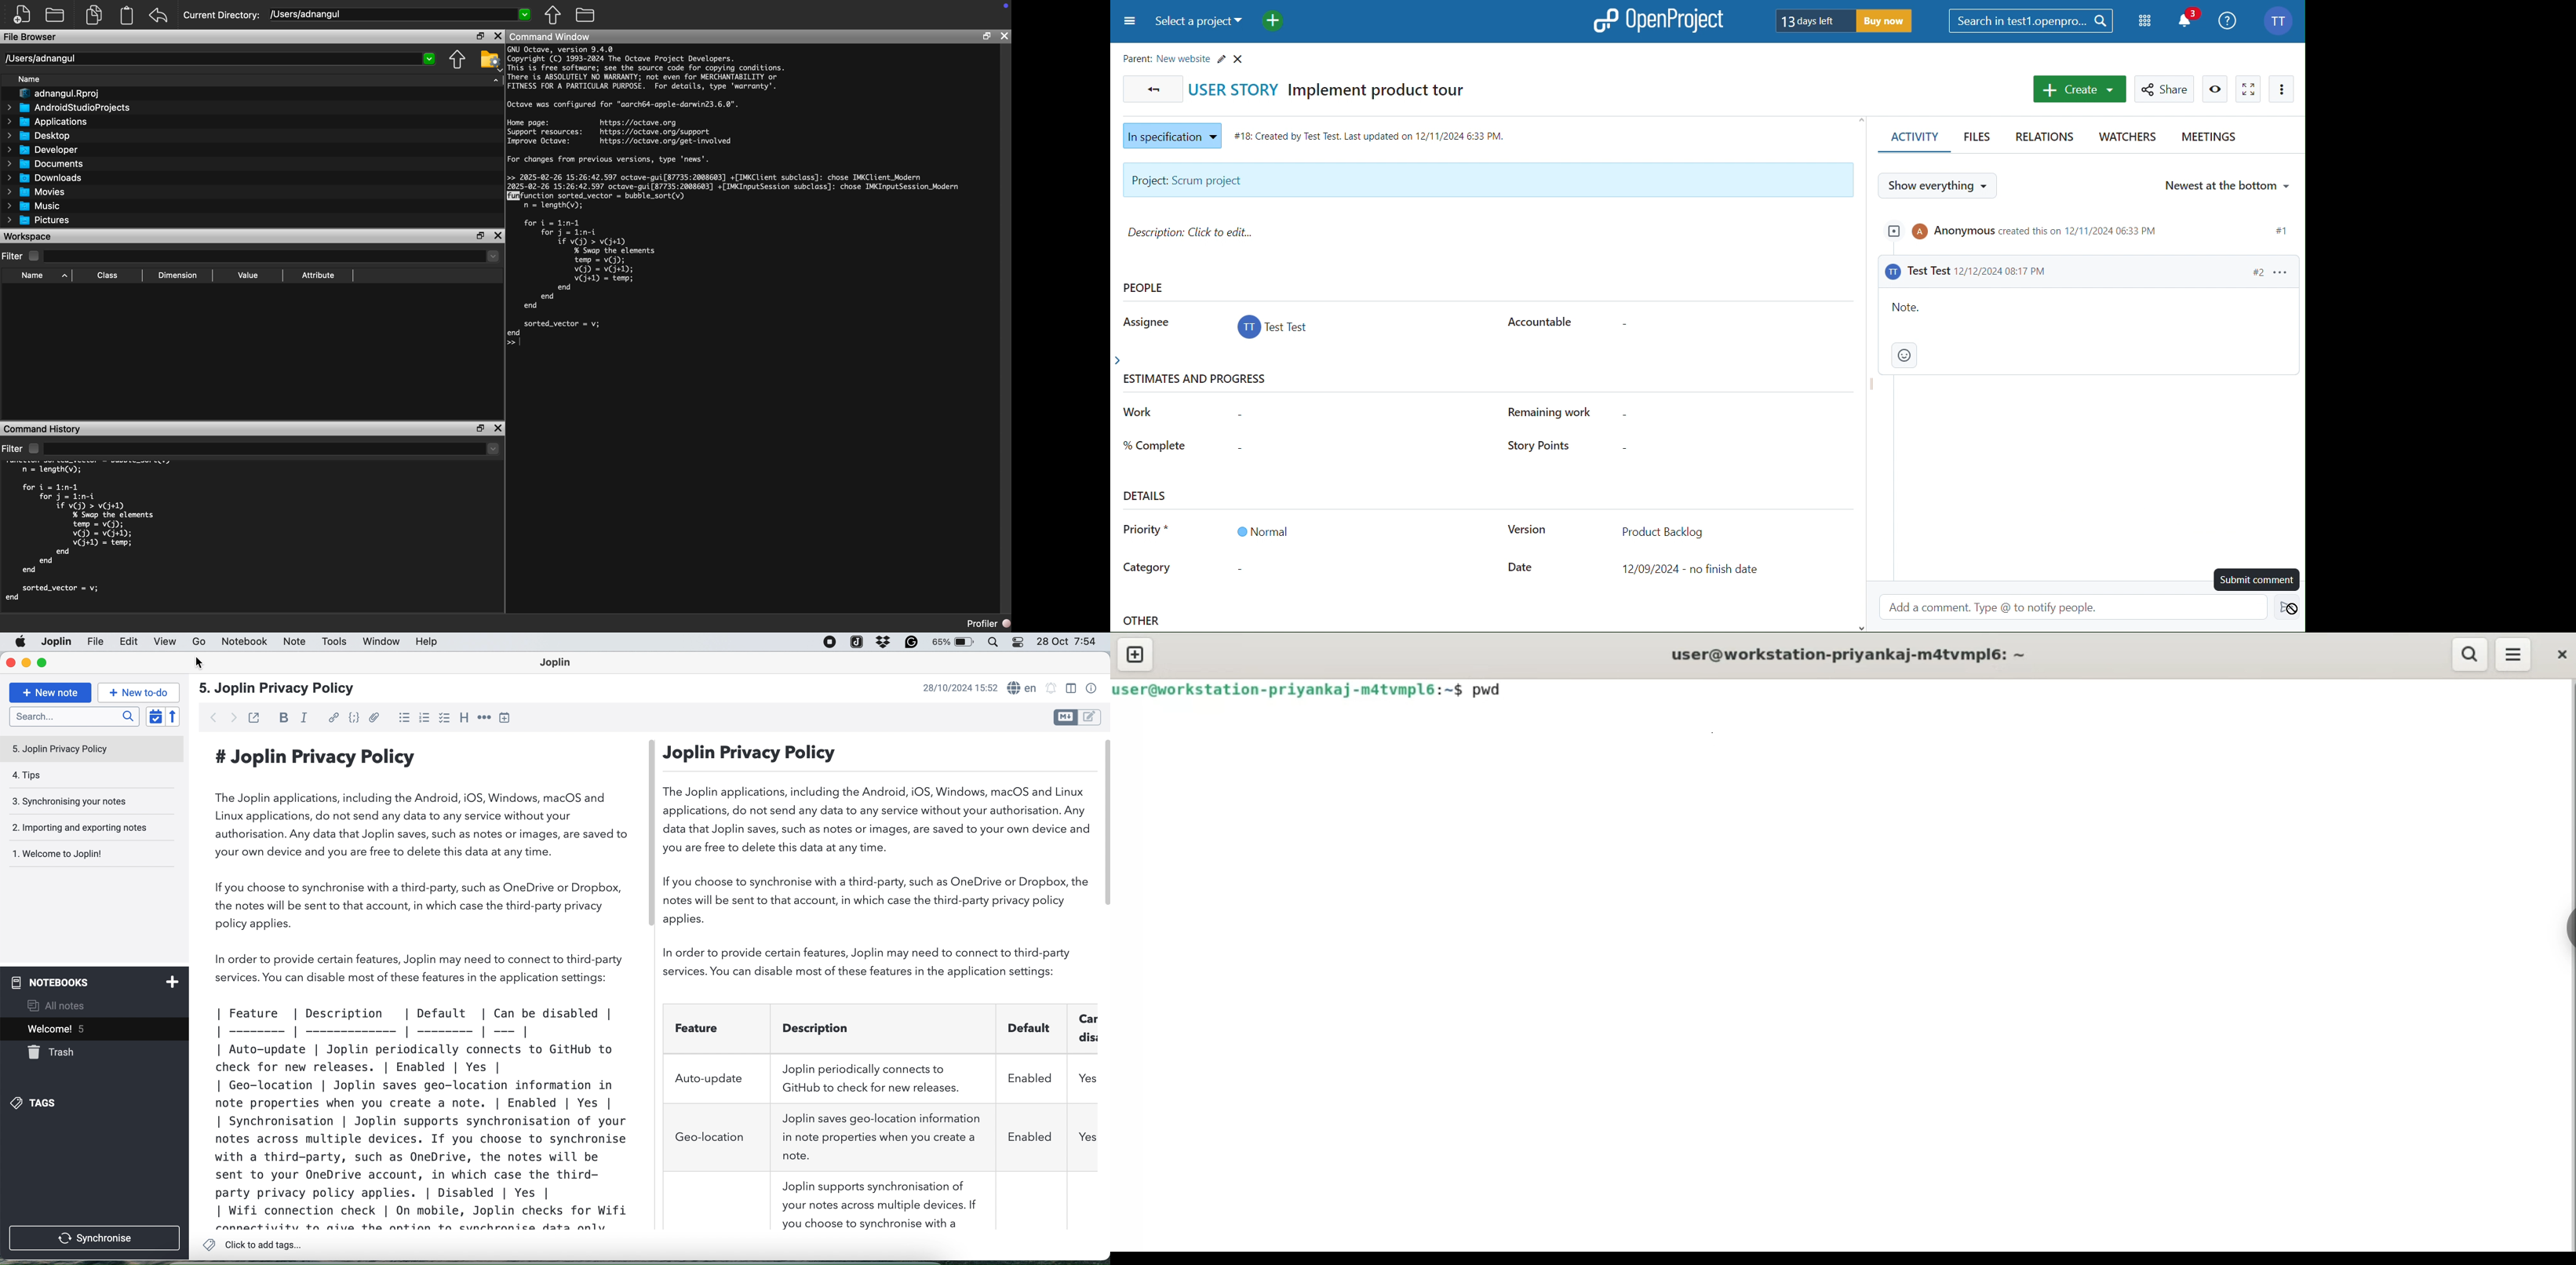  I want to click on Joplin, so click(561, 664).